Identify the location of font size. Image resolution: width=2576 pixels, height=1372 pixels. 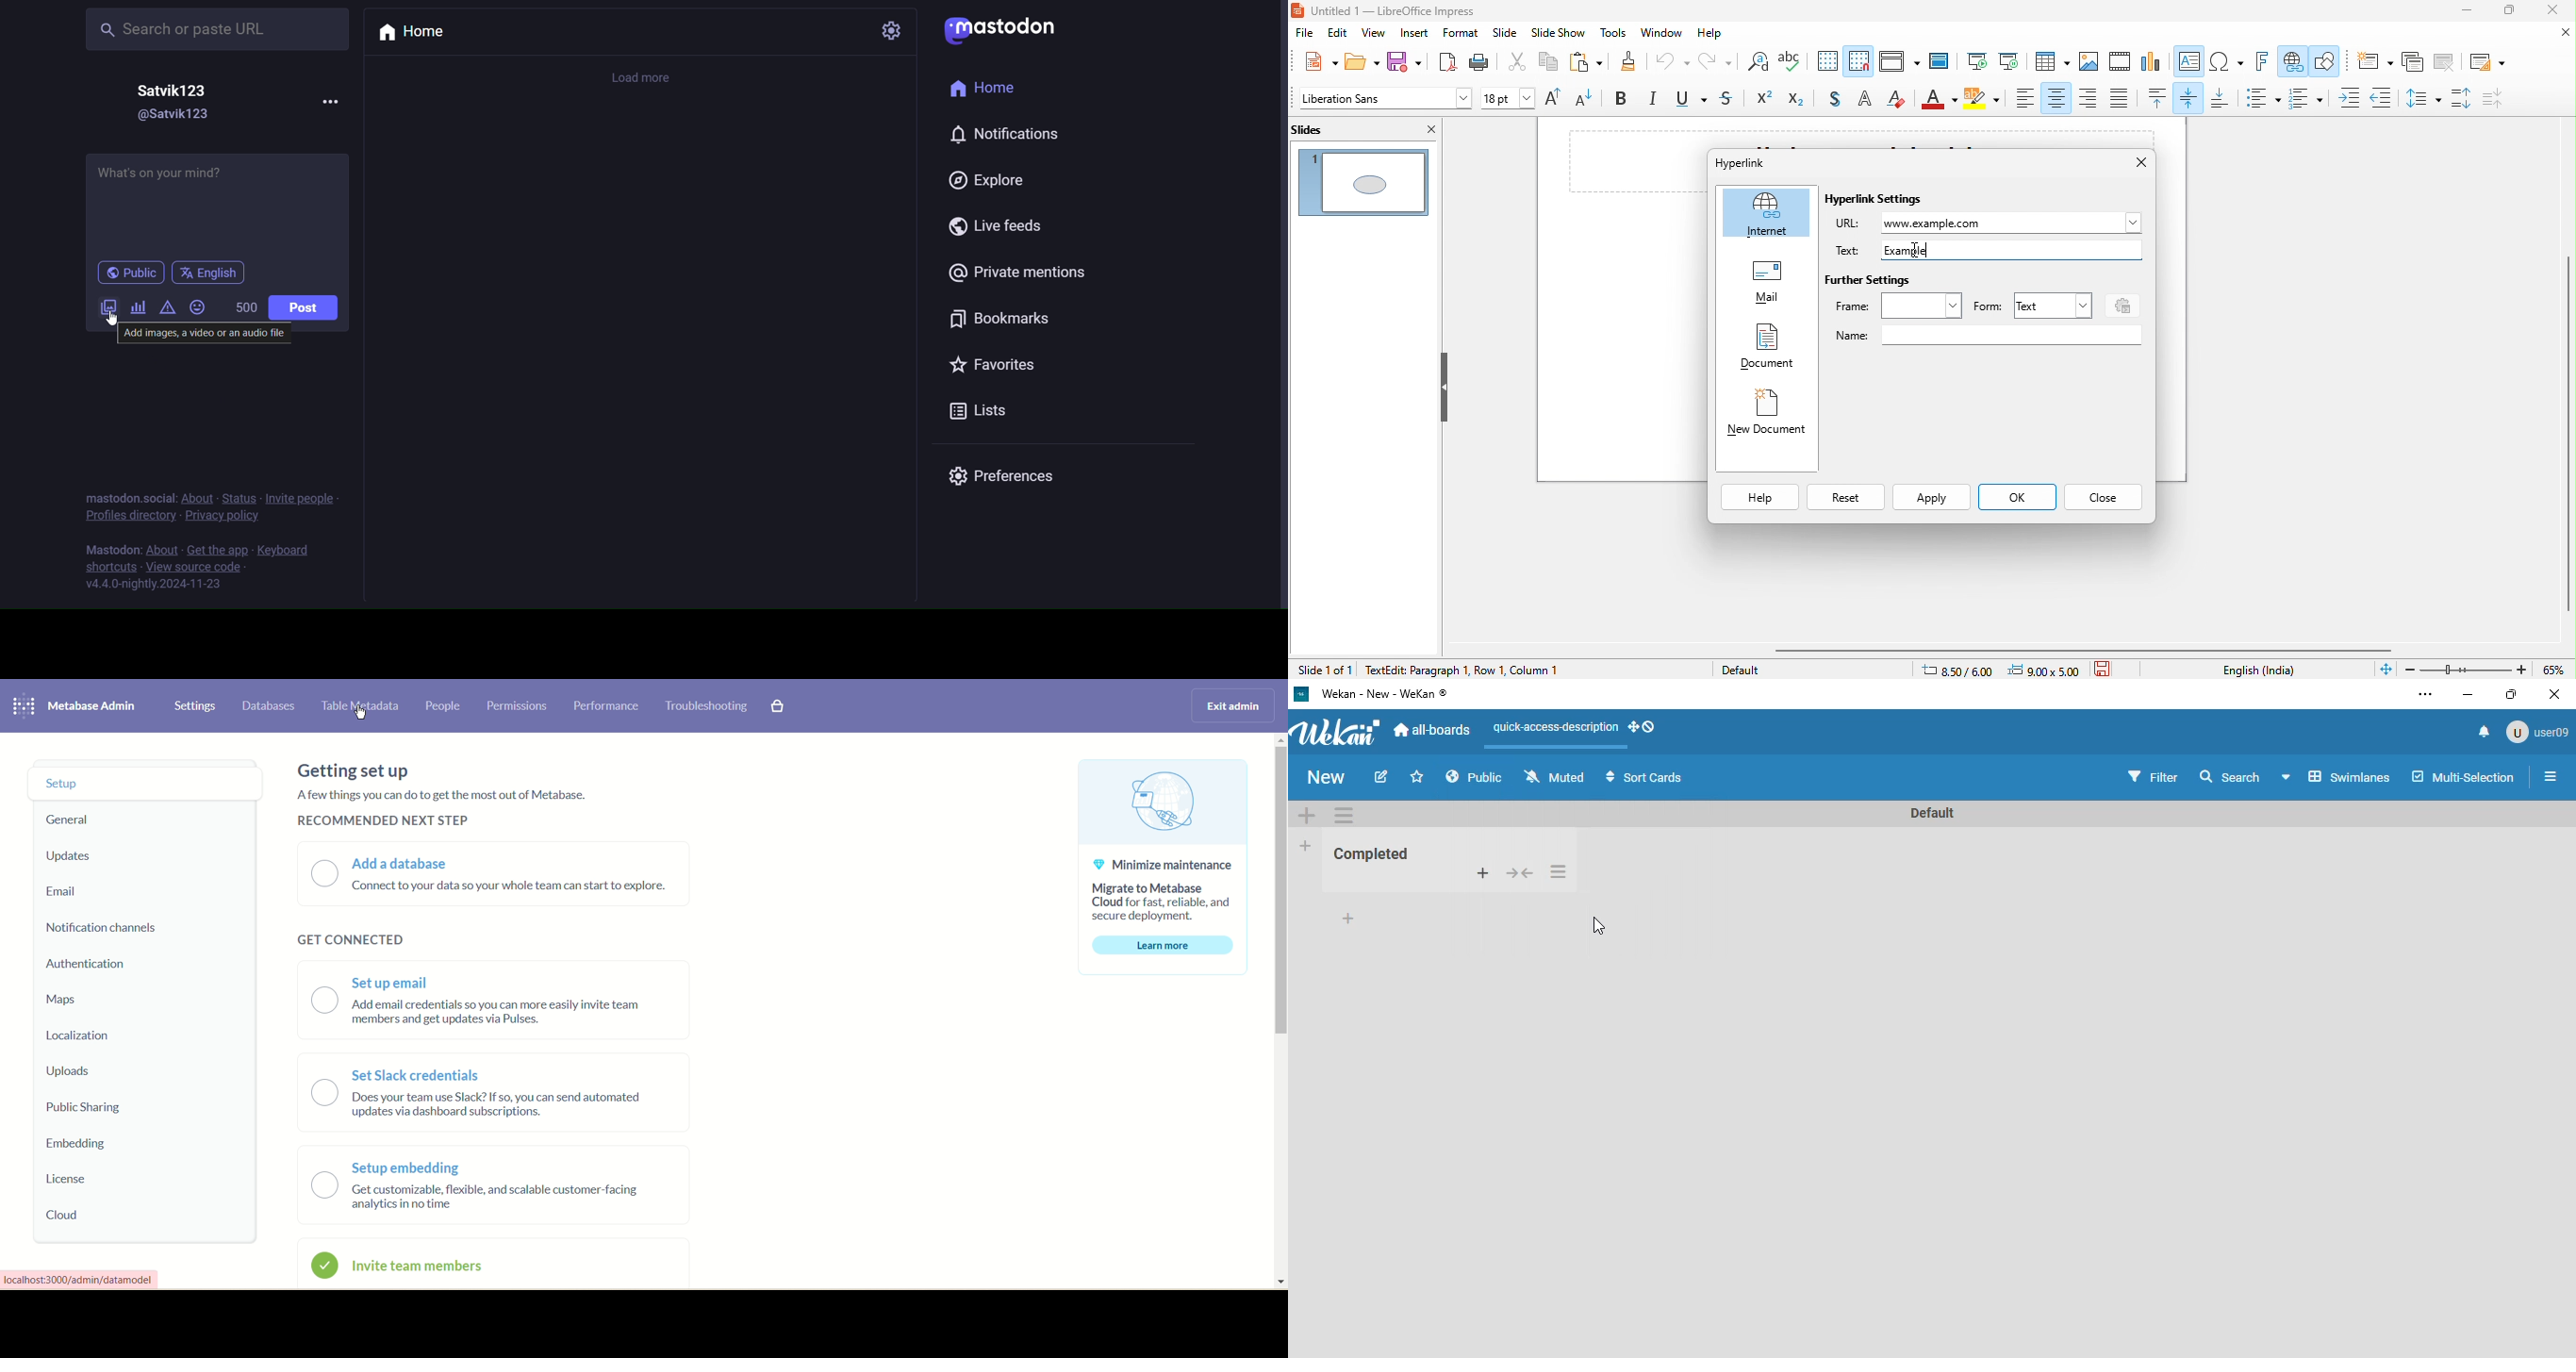
(1509, 100).